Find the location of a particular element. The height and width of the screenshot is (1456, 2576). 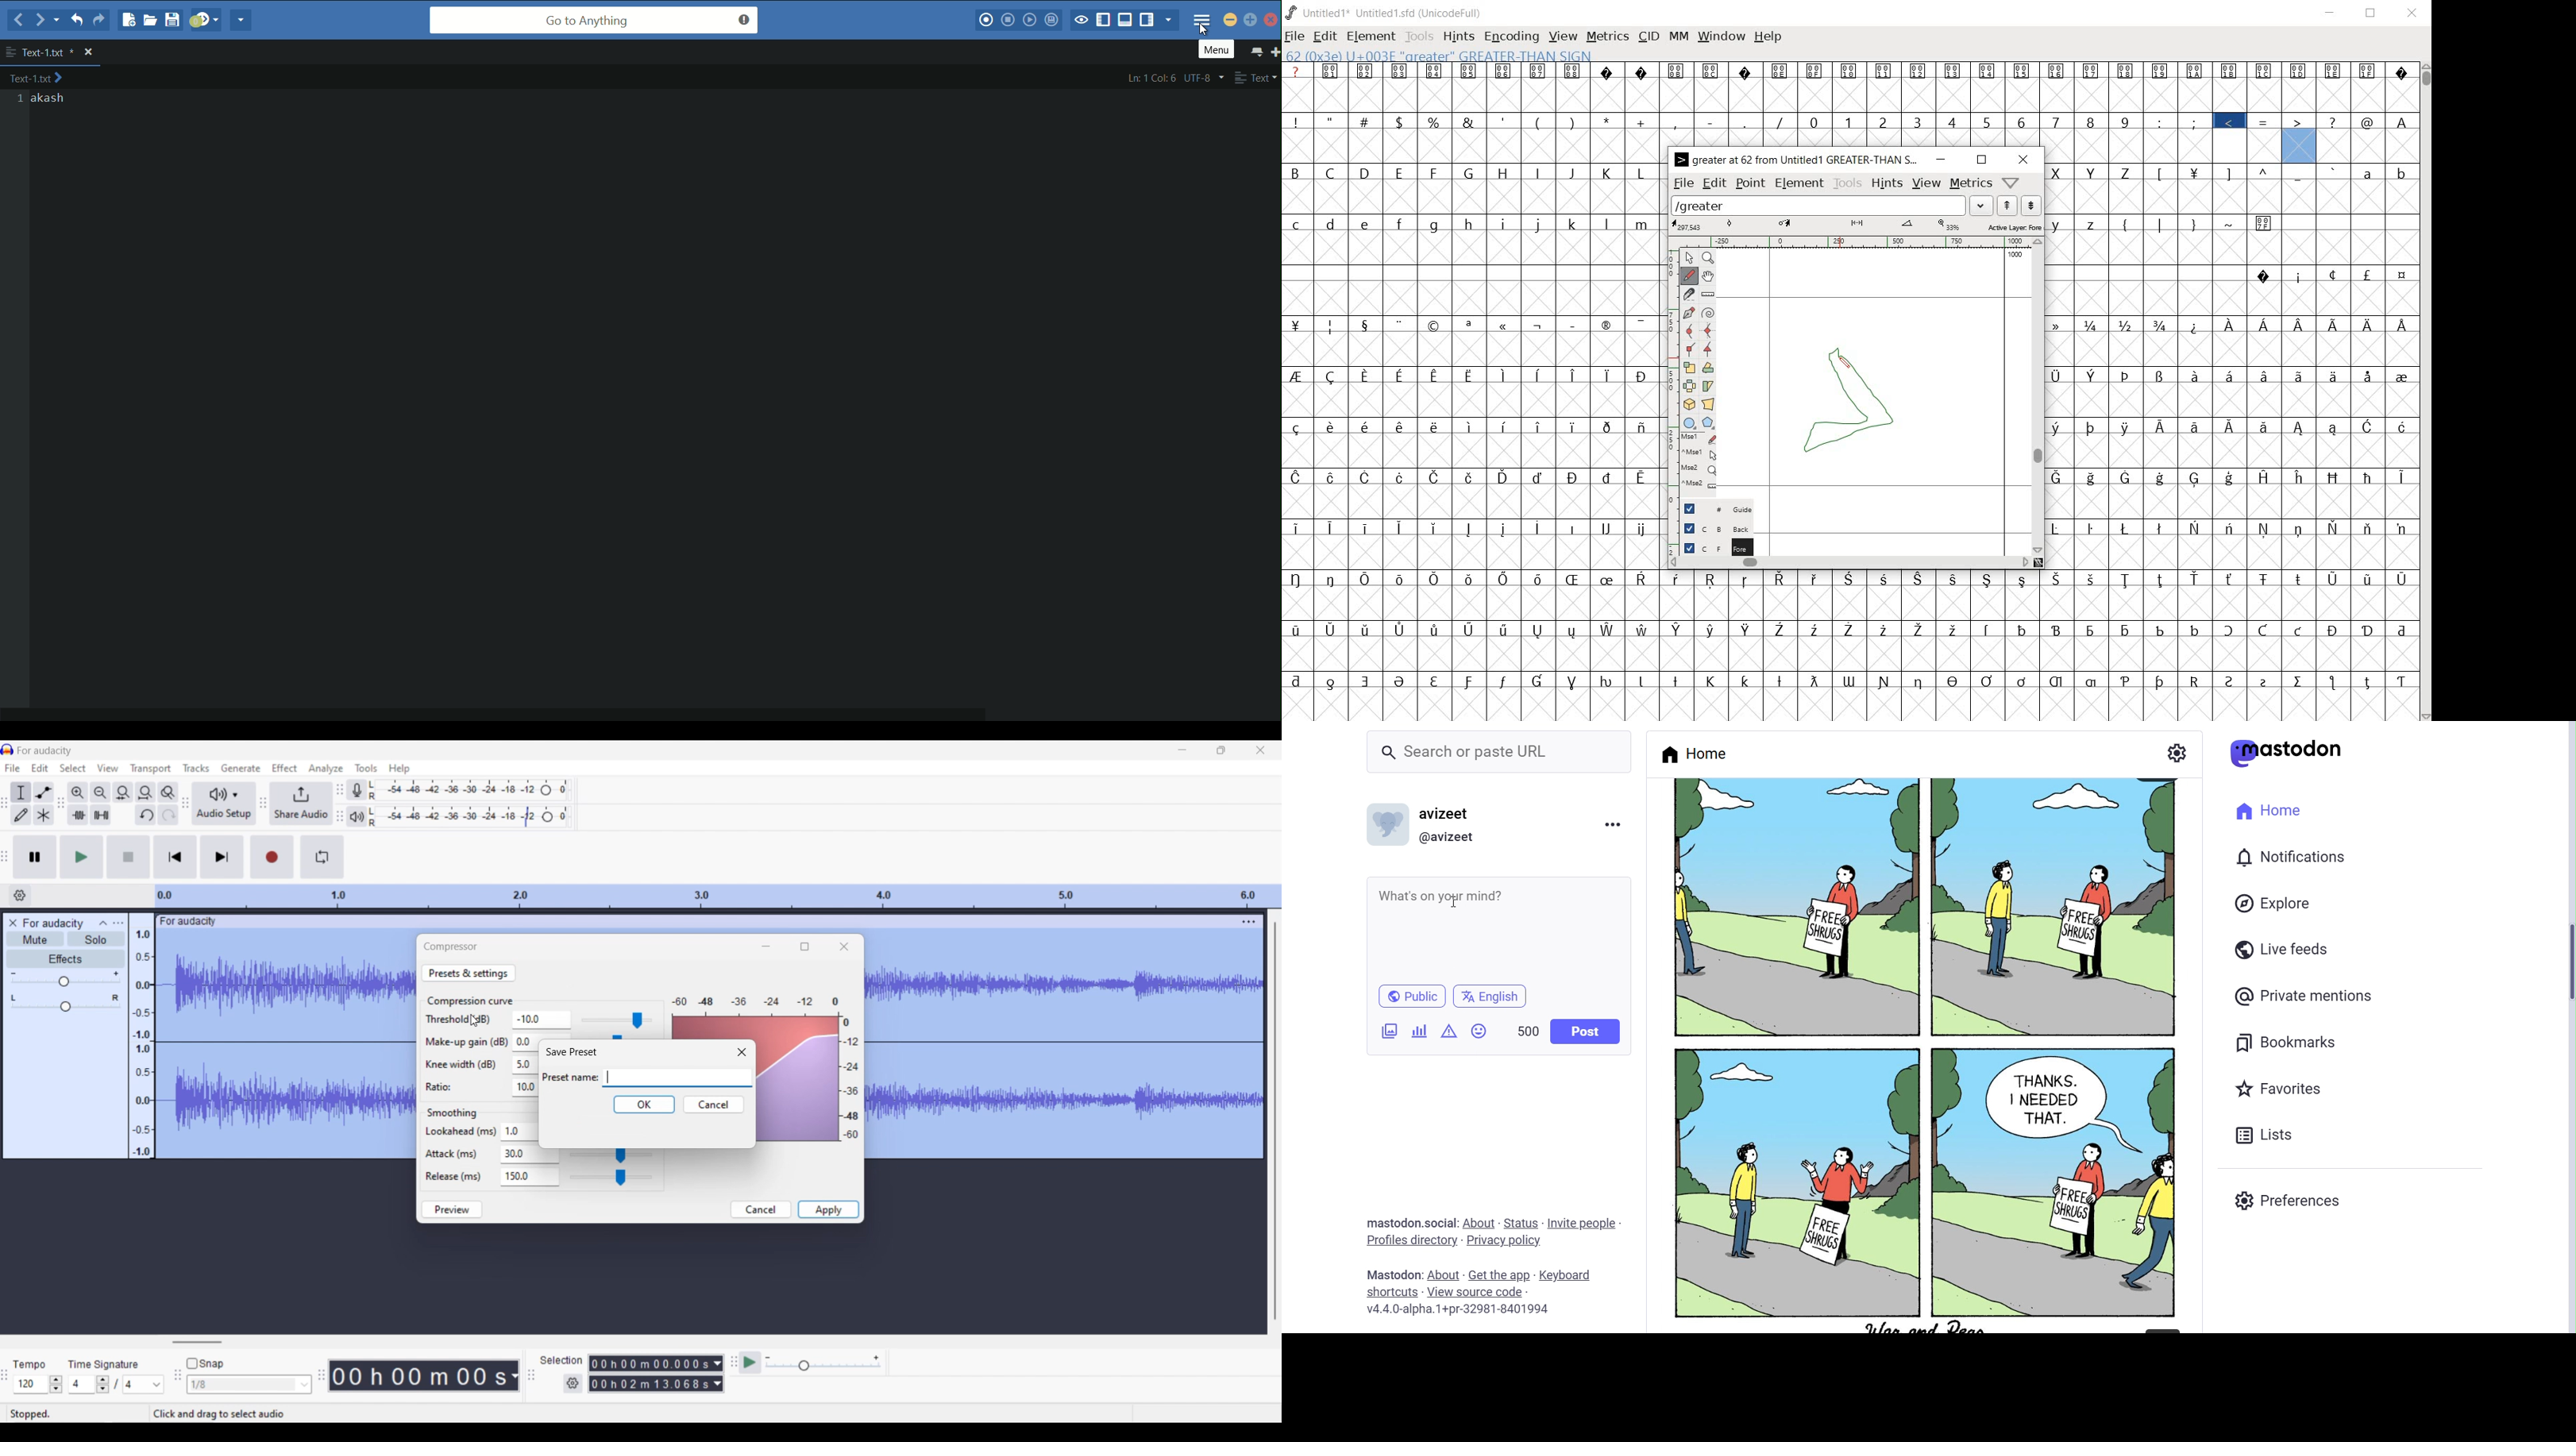

glyph characters is located at coordinates (2039, 646).